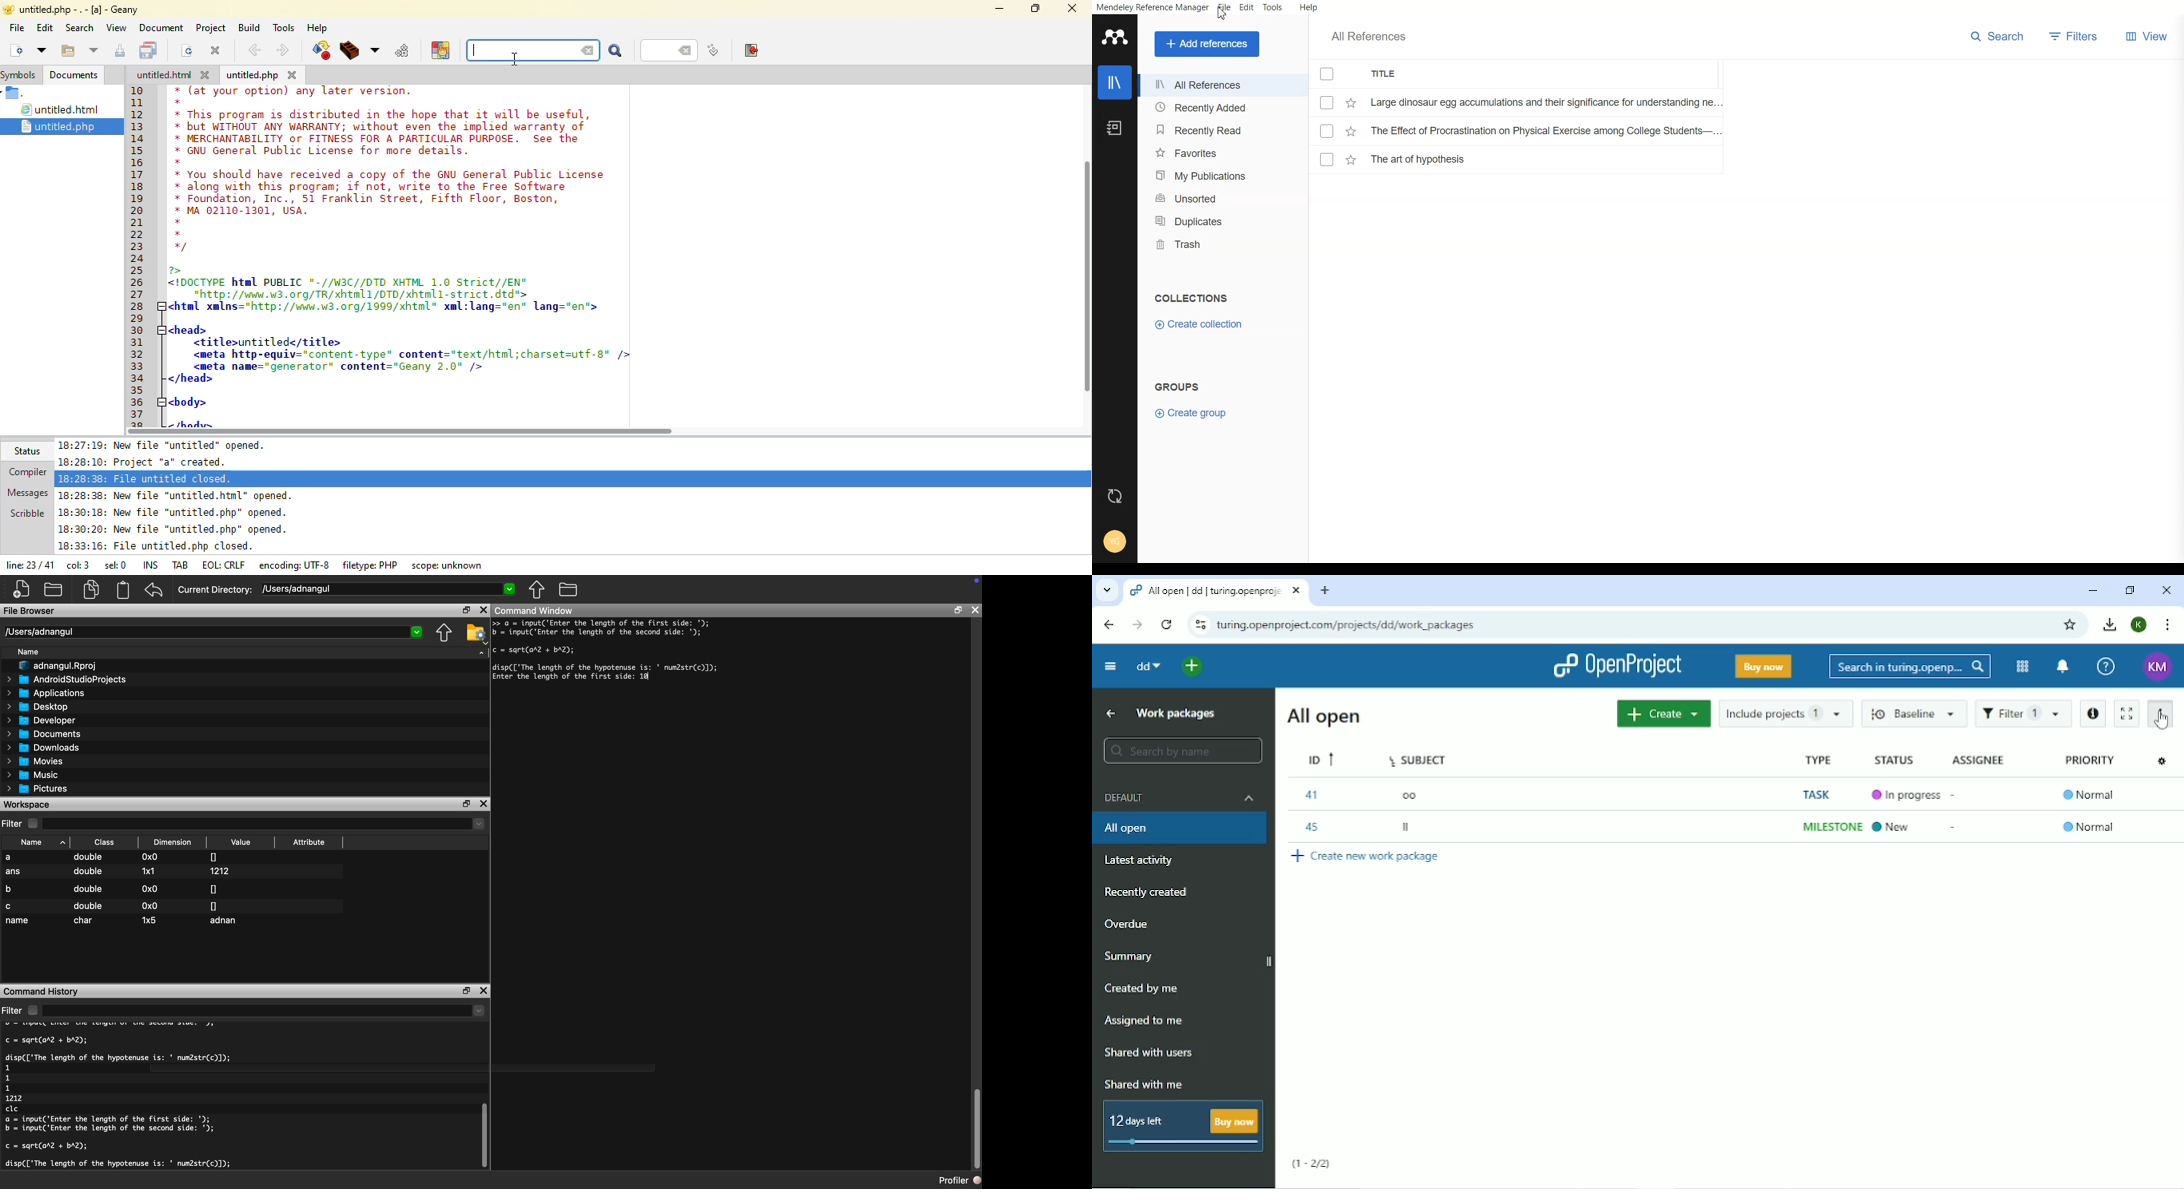 The width and height of the screenshot is (2184, 1204). I want to click on Help, so click(2105, 667).